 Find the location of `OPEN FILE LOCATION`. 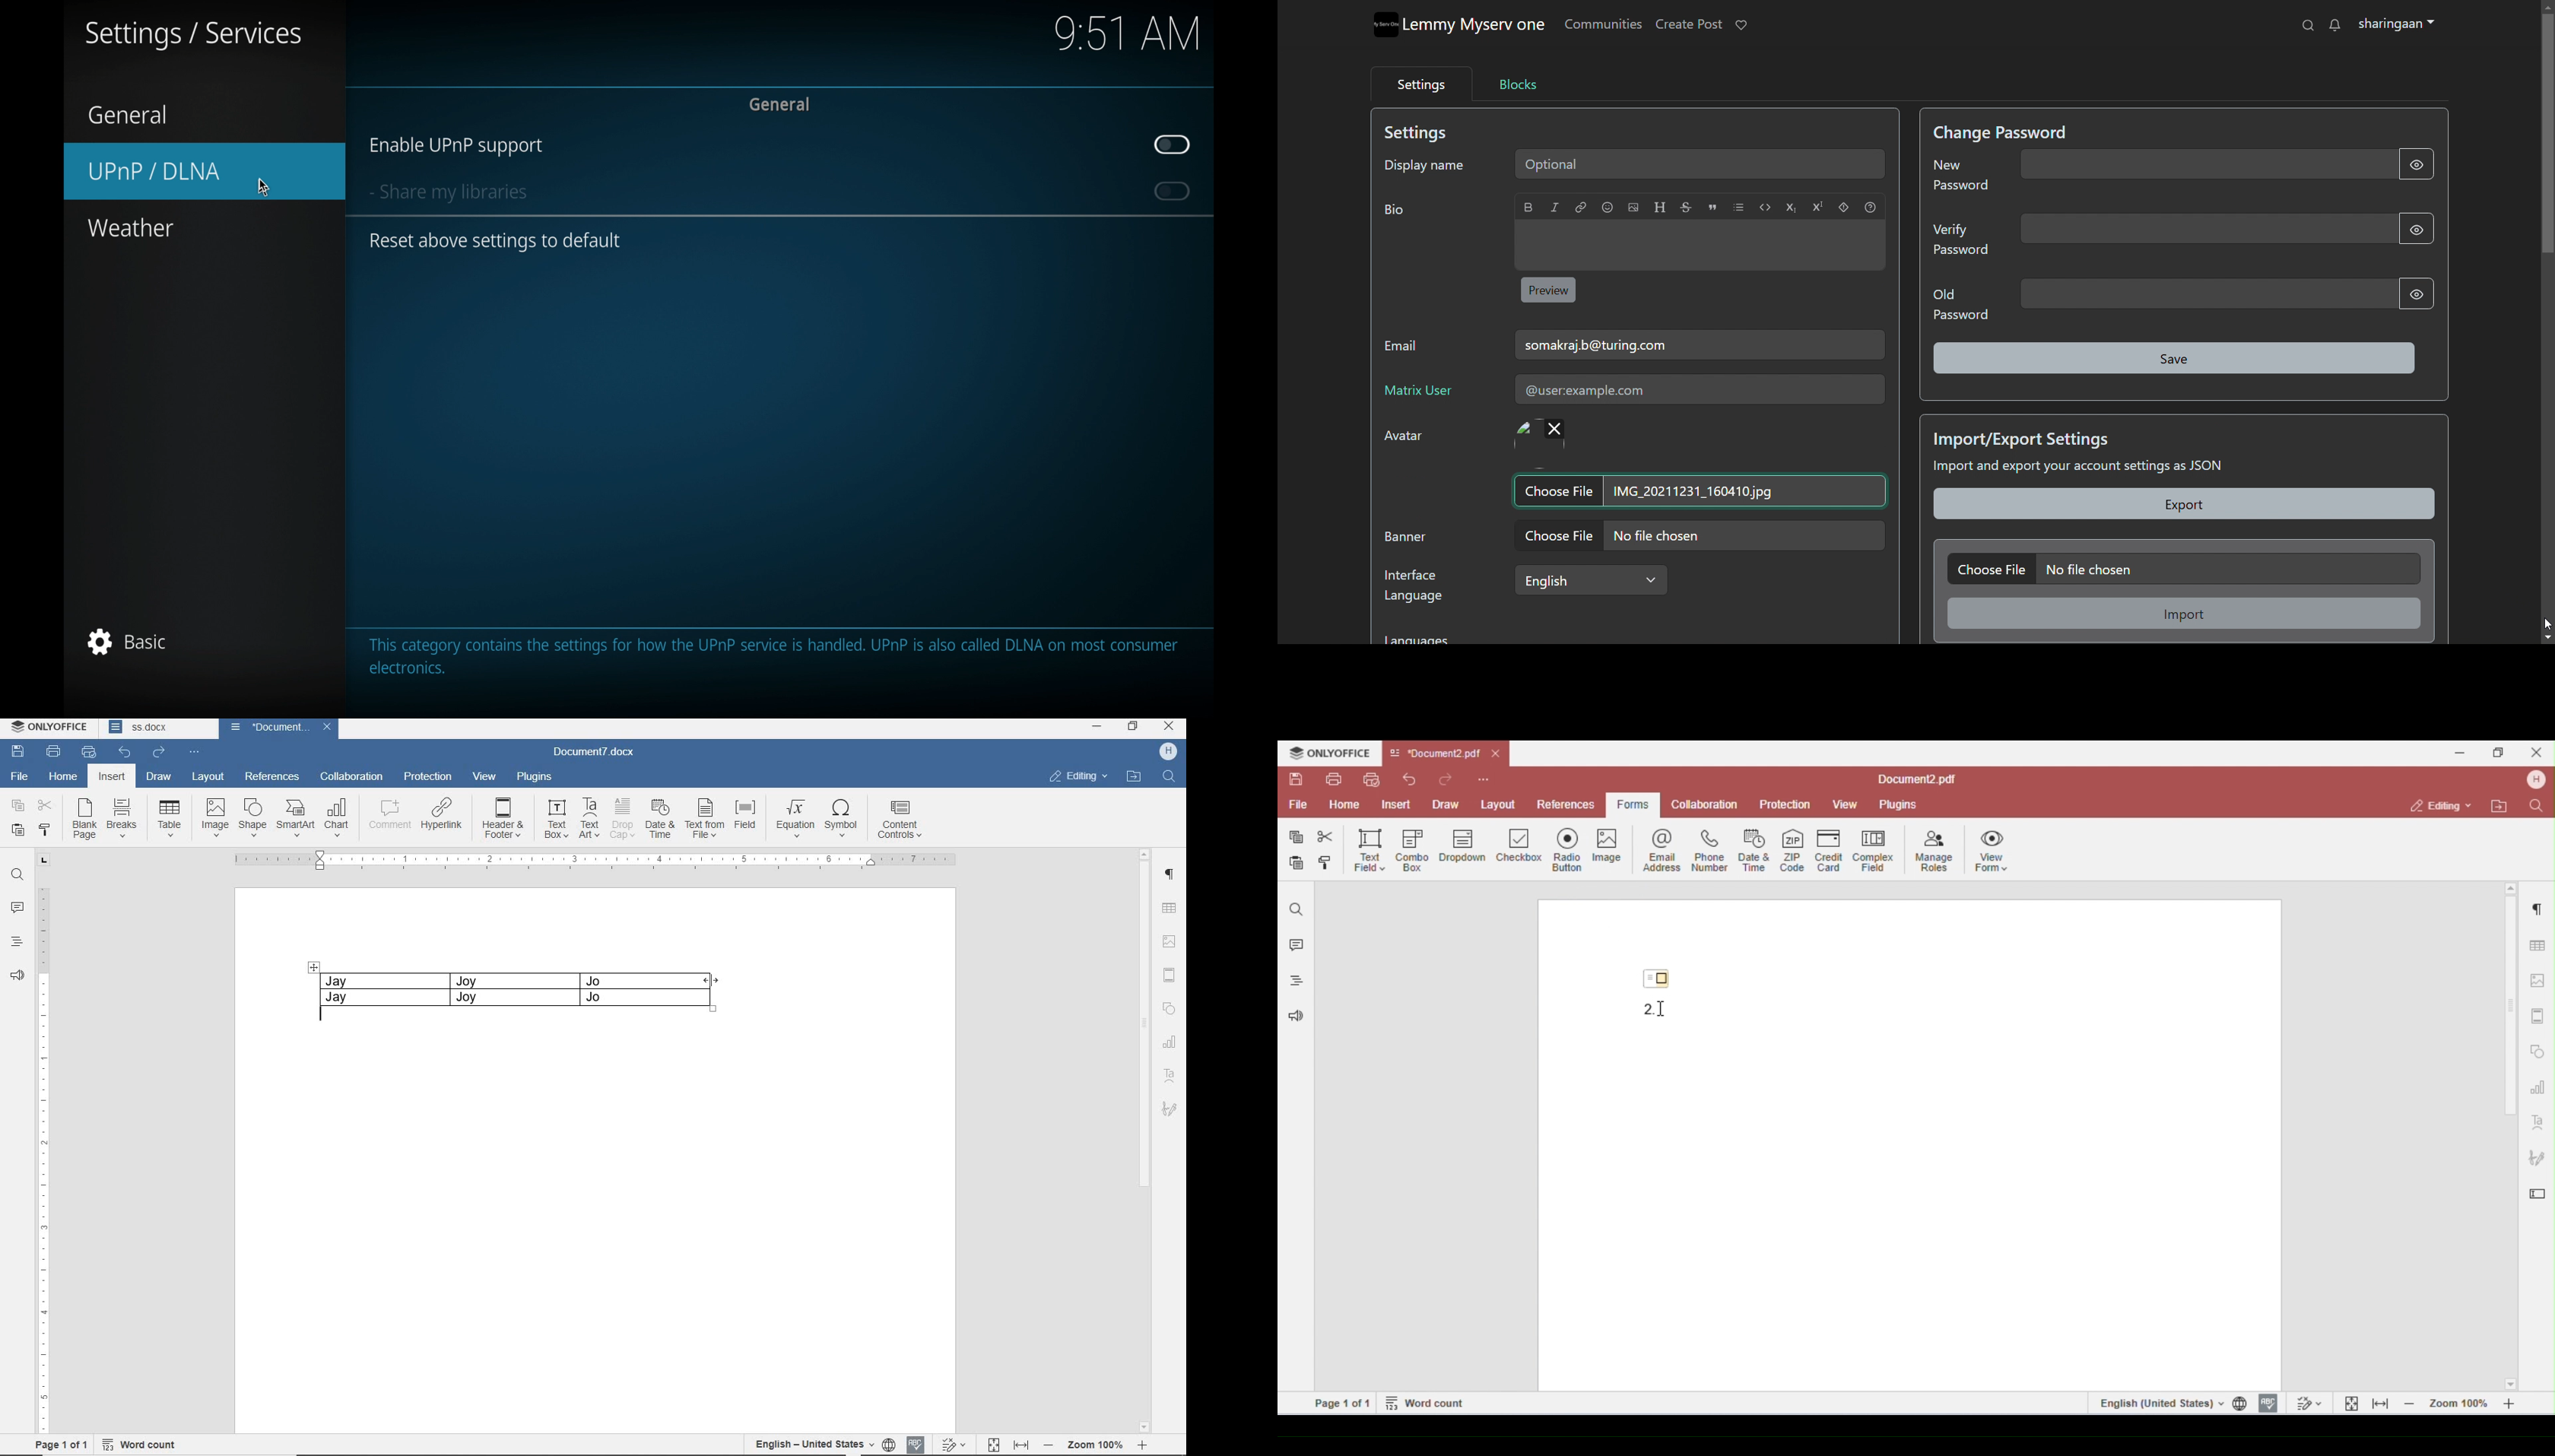

OPEN FILE LOCATION is located at coordinates (1135, 779).